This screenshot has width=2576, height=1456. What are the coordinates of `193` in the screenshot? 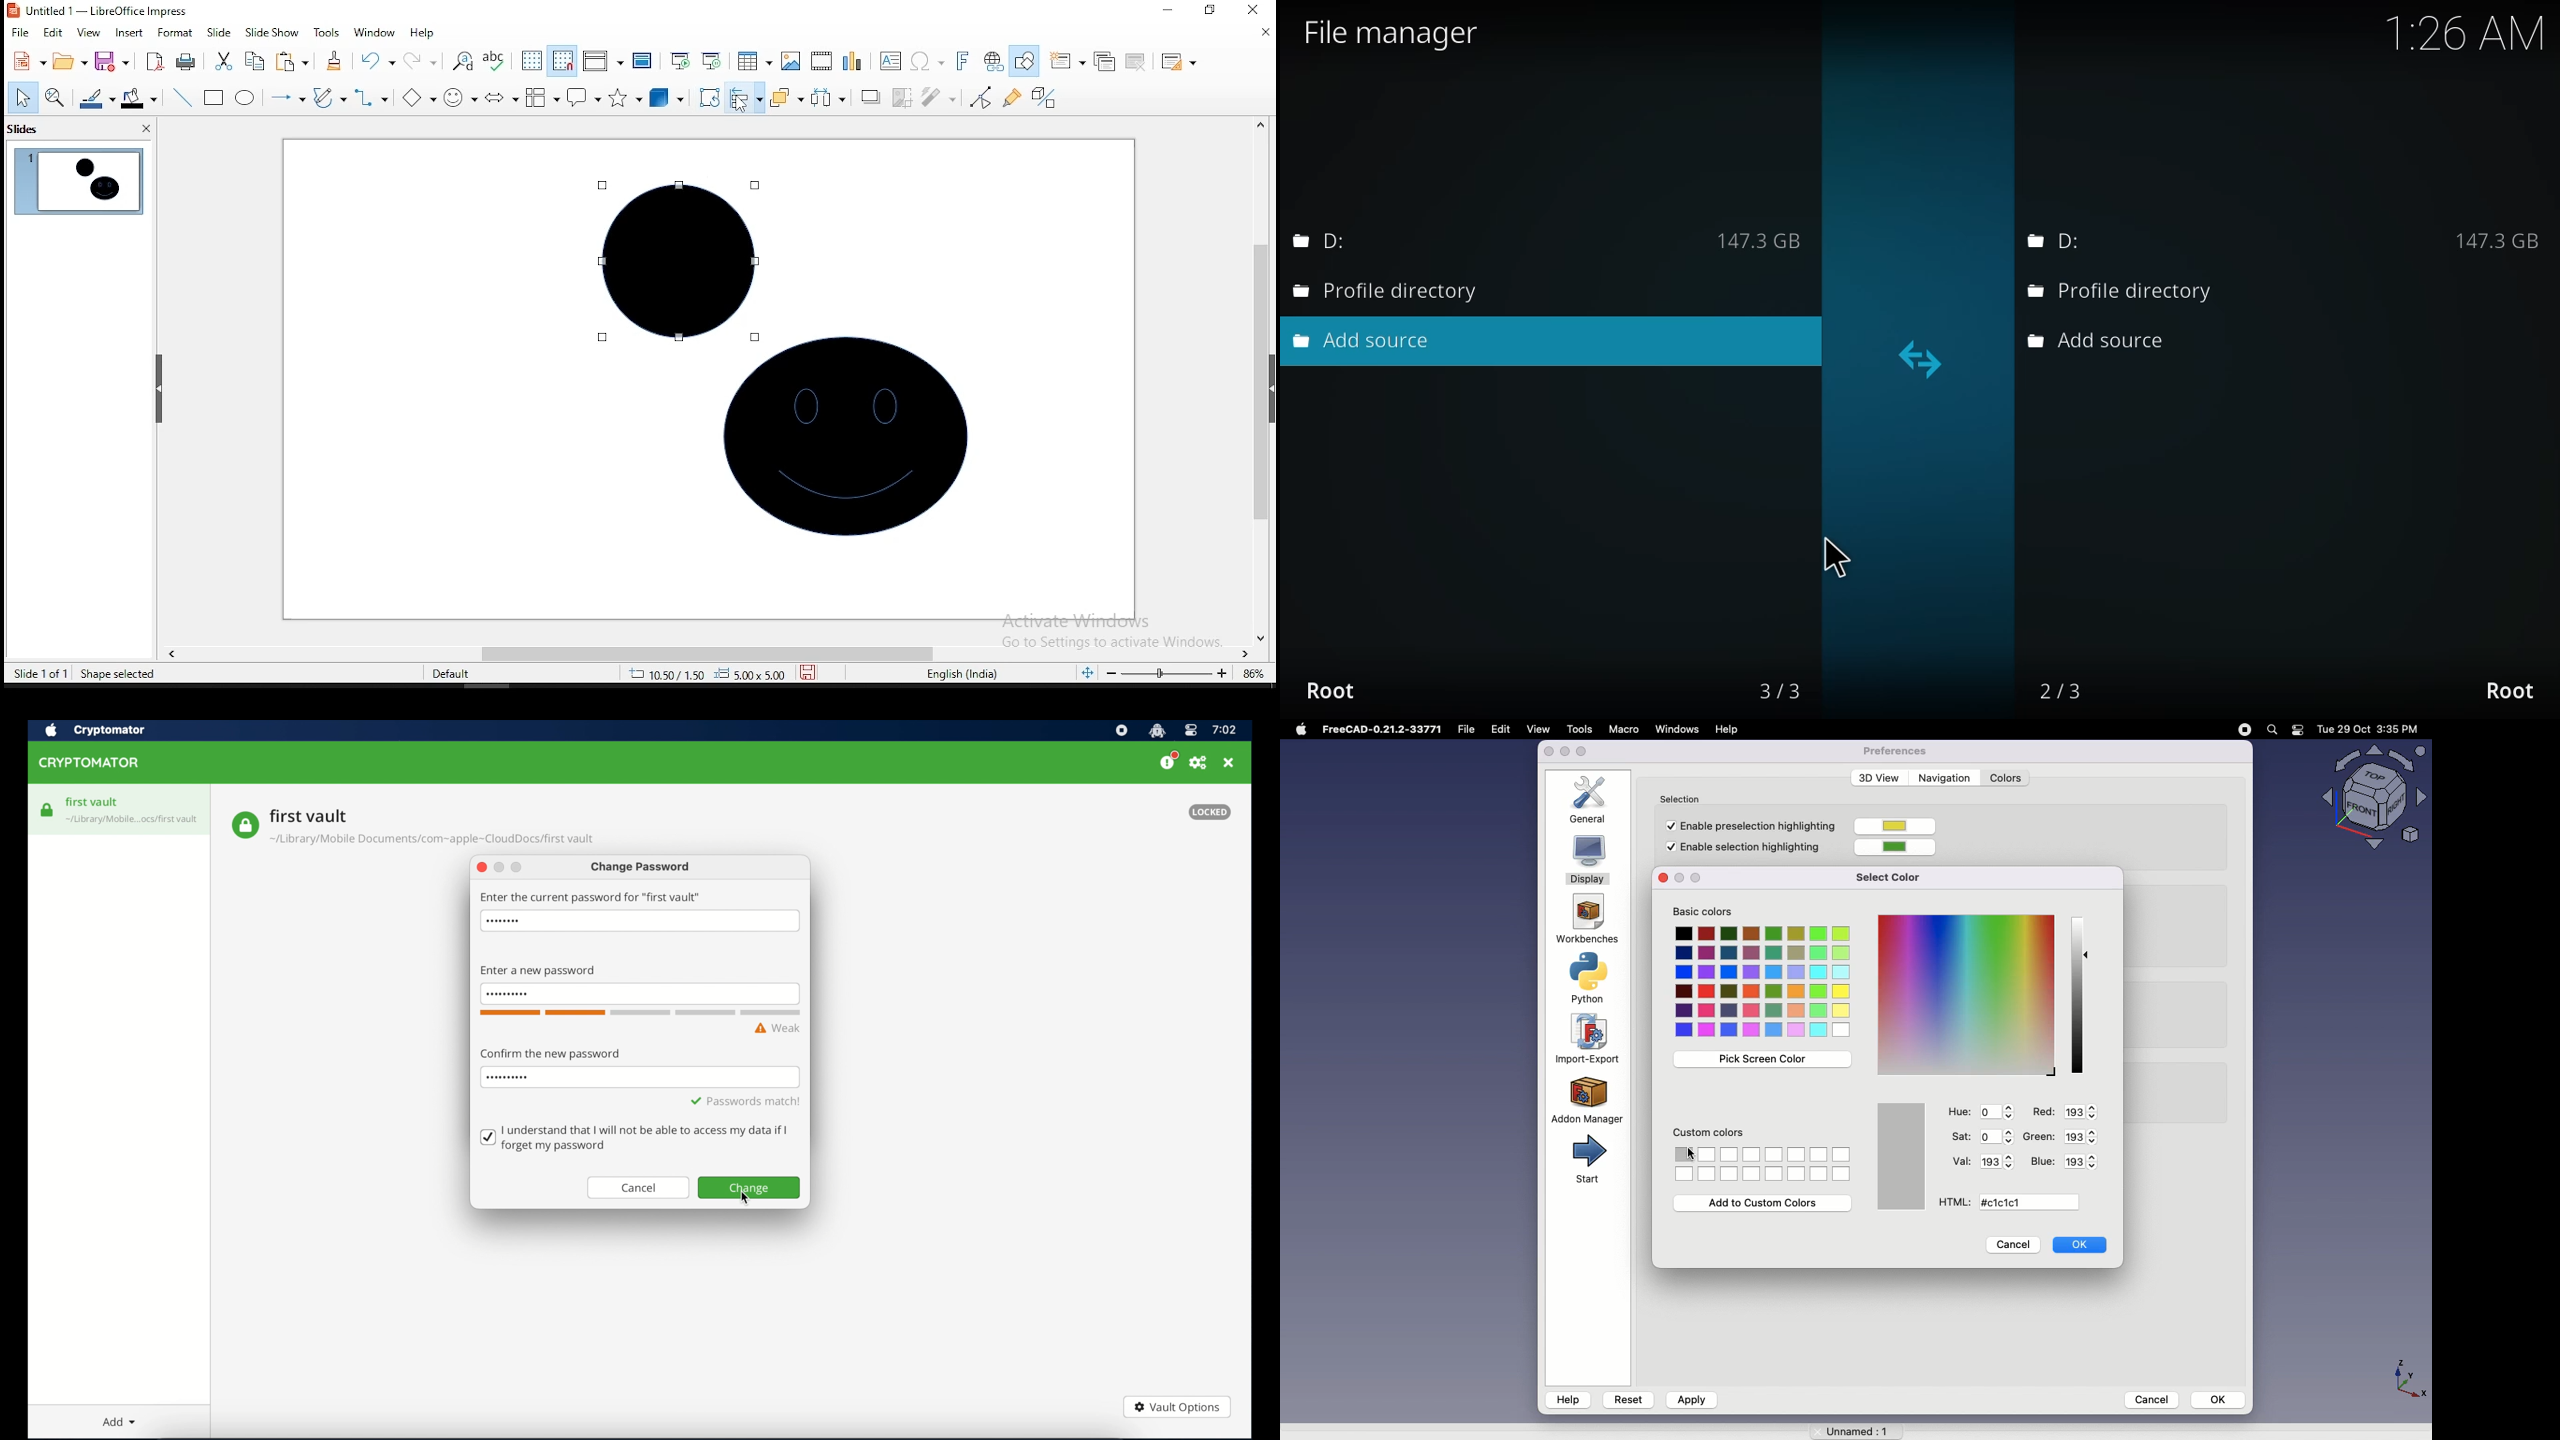 It's located at (2078, 1111).